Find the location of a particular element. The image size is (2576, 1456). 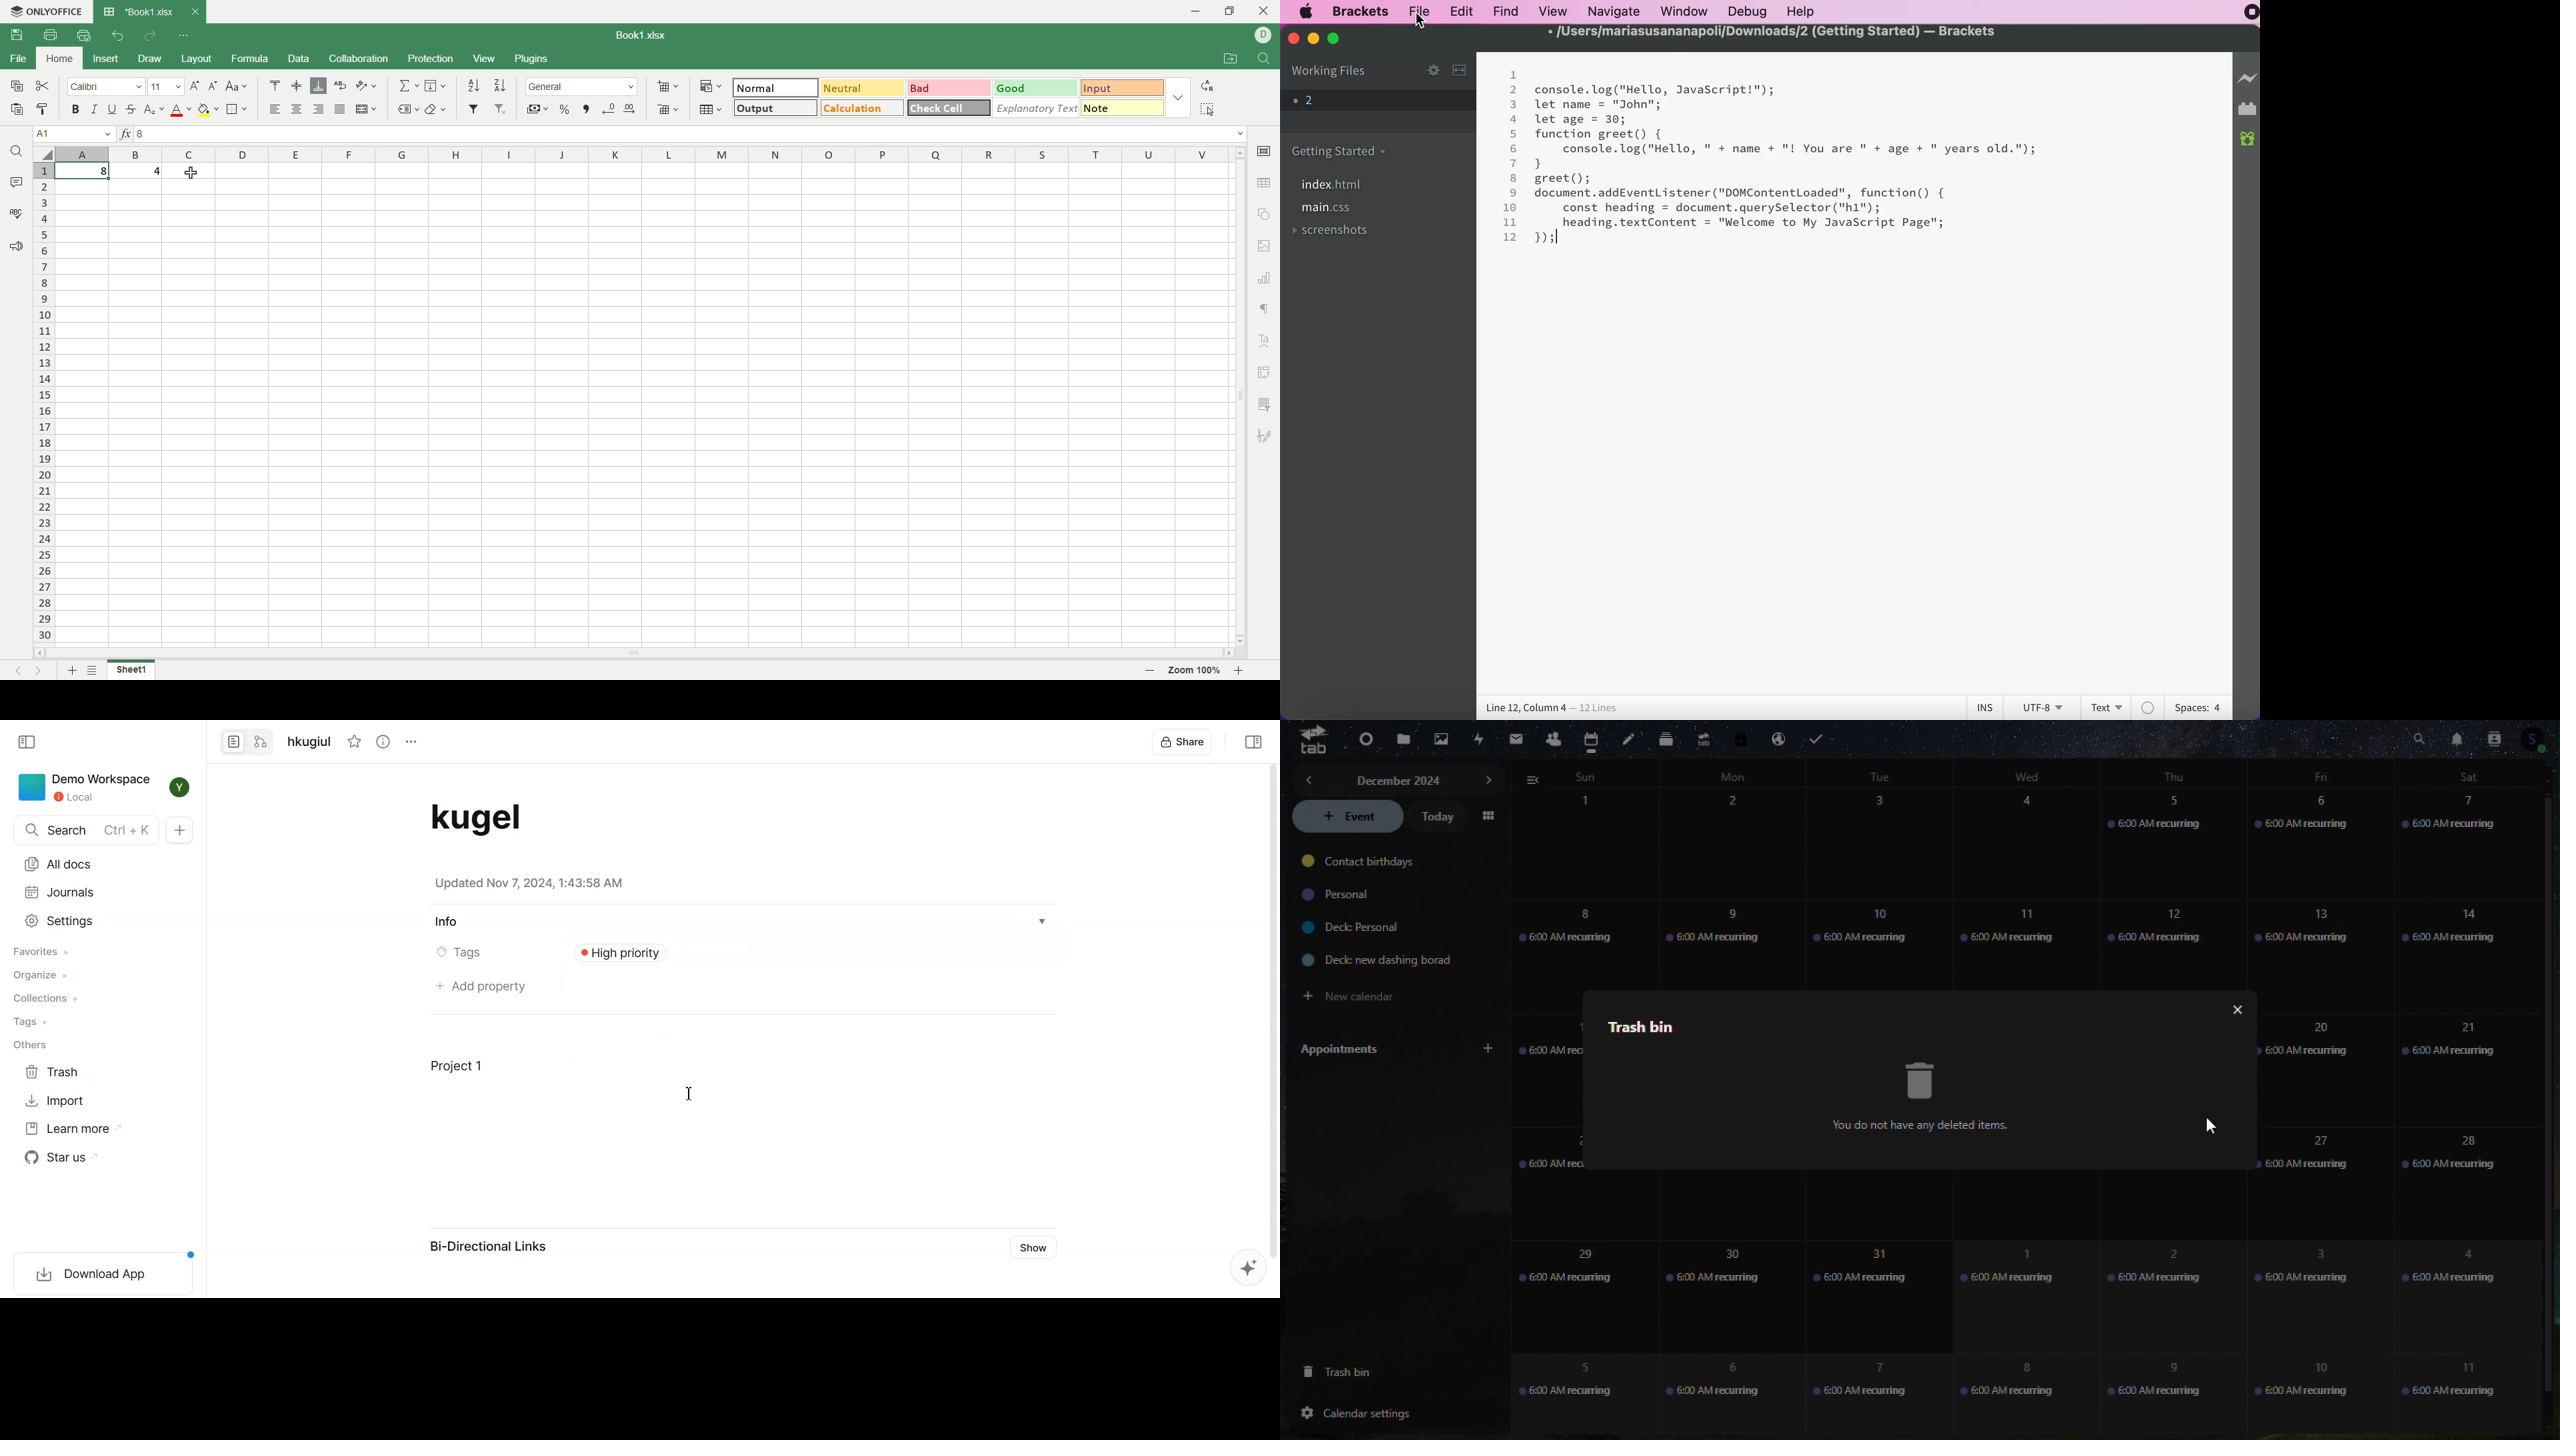

7 is located at coordinates (1514, 163).